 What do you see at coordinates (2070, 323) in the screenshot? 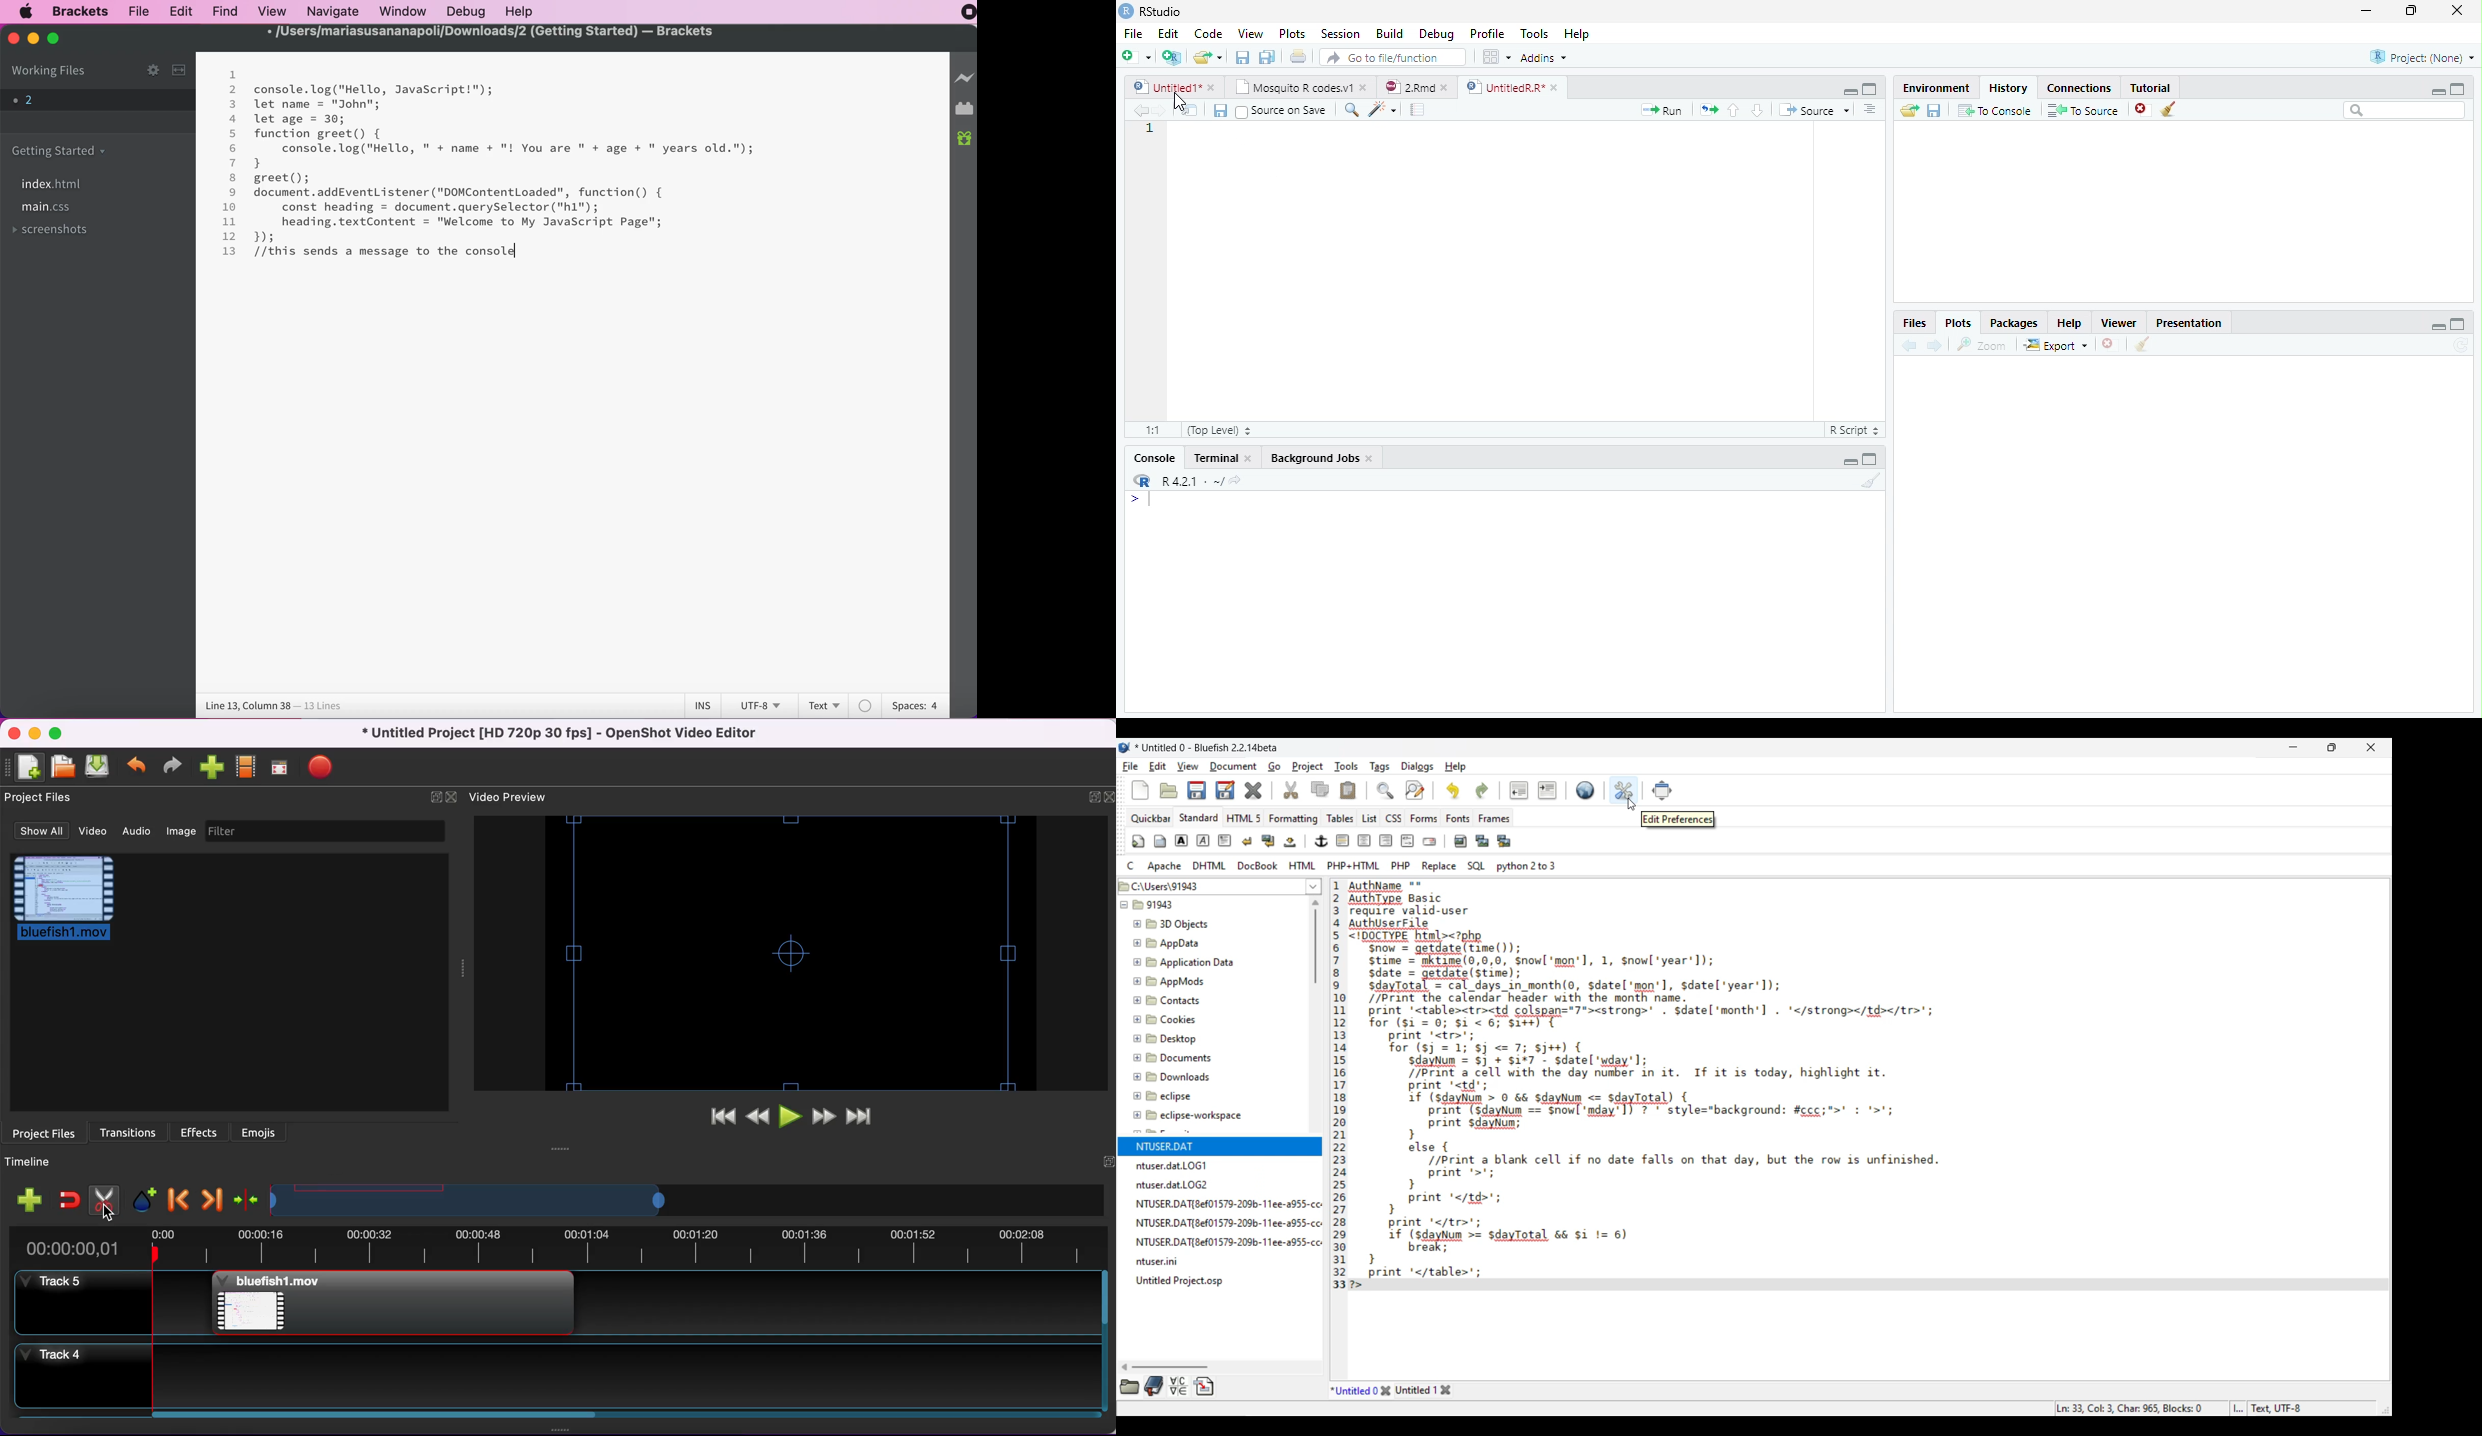
I see `Help` at bounding box center [2070, 323].